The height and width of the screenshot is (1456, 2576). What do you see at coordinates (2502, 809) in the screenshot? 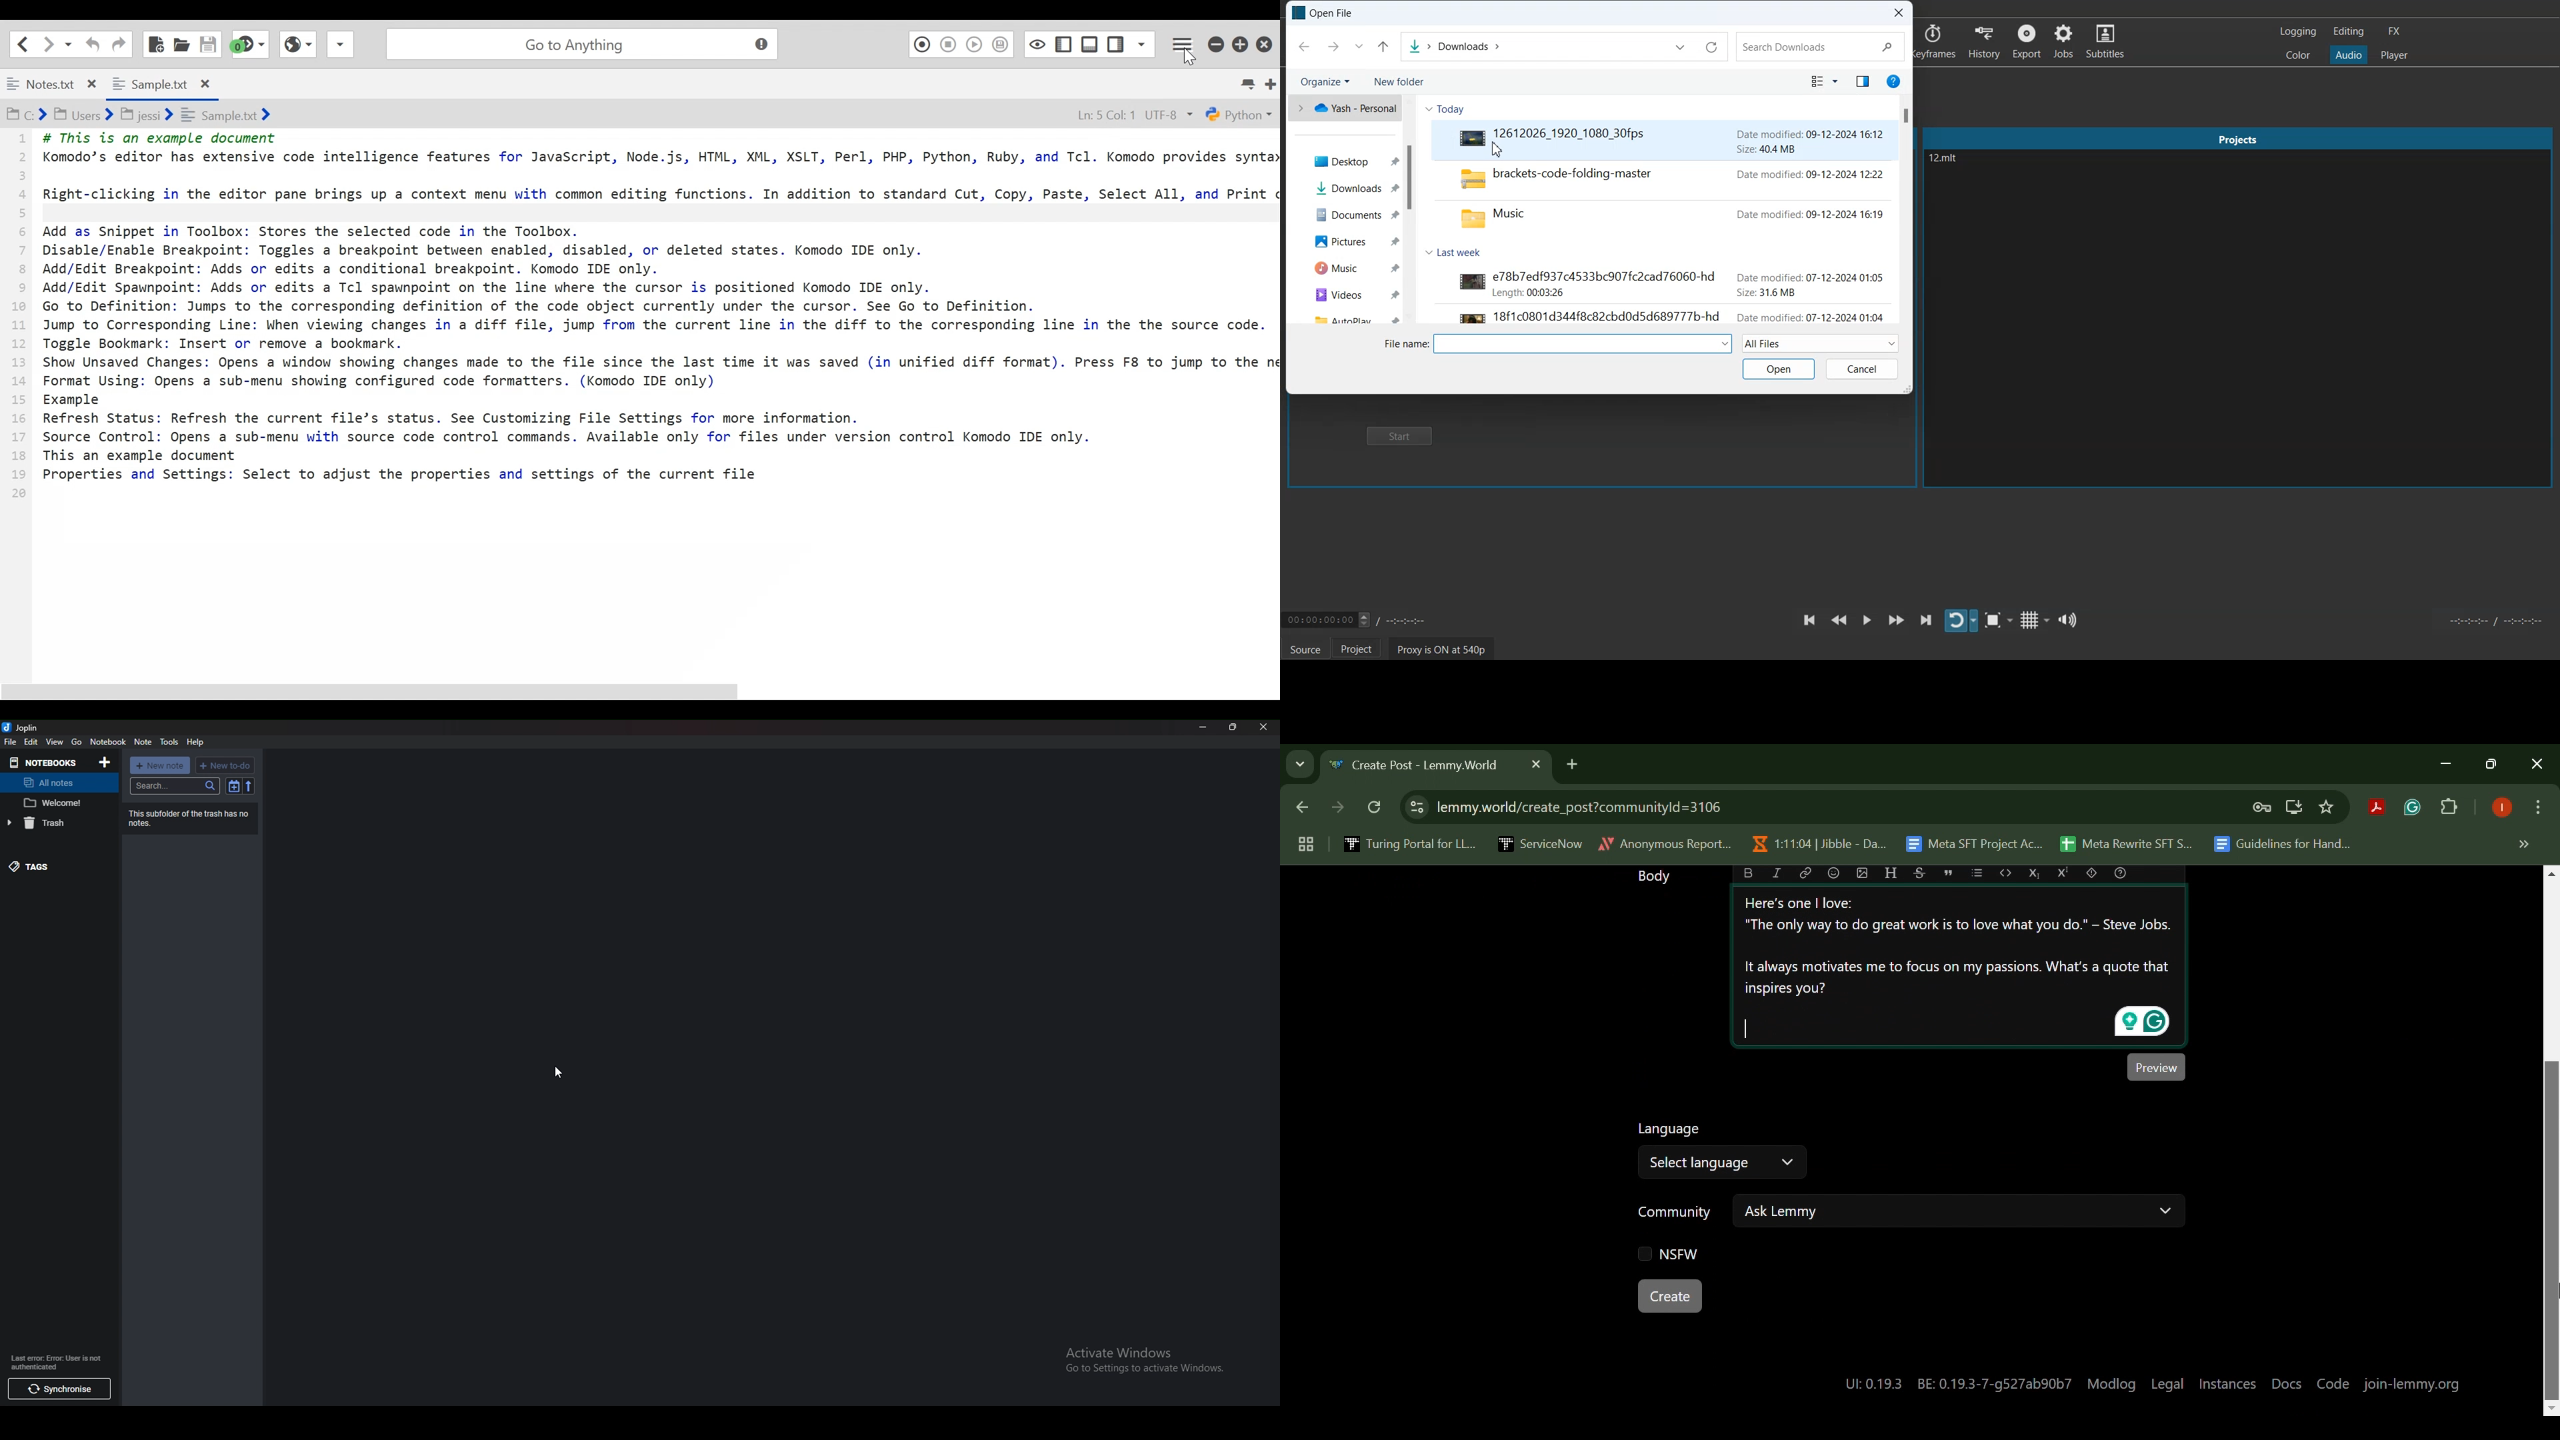
I see `Browser Profile ` at bounding box center [2502, 809].